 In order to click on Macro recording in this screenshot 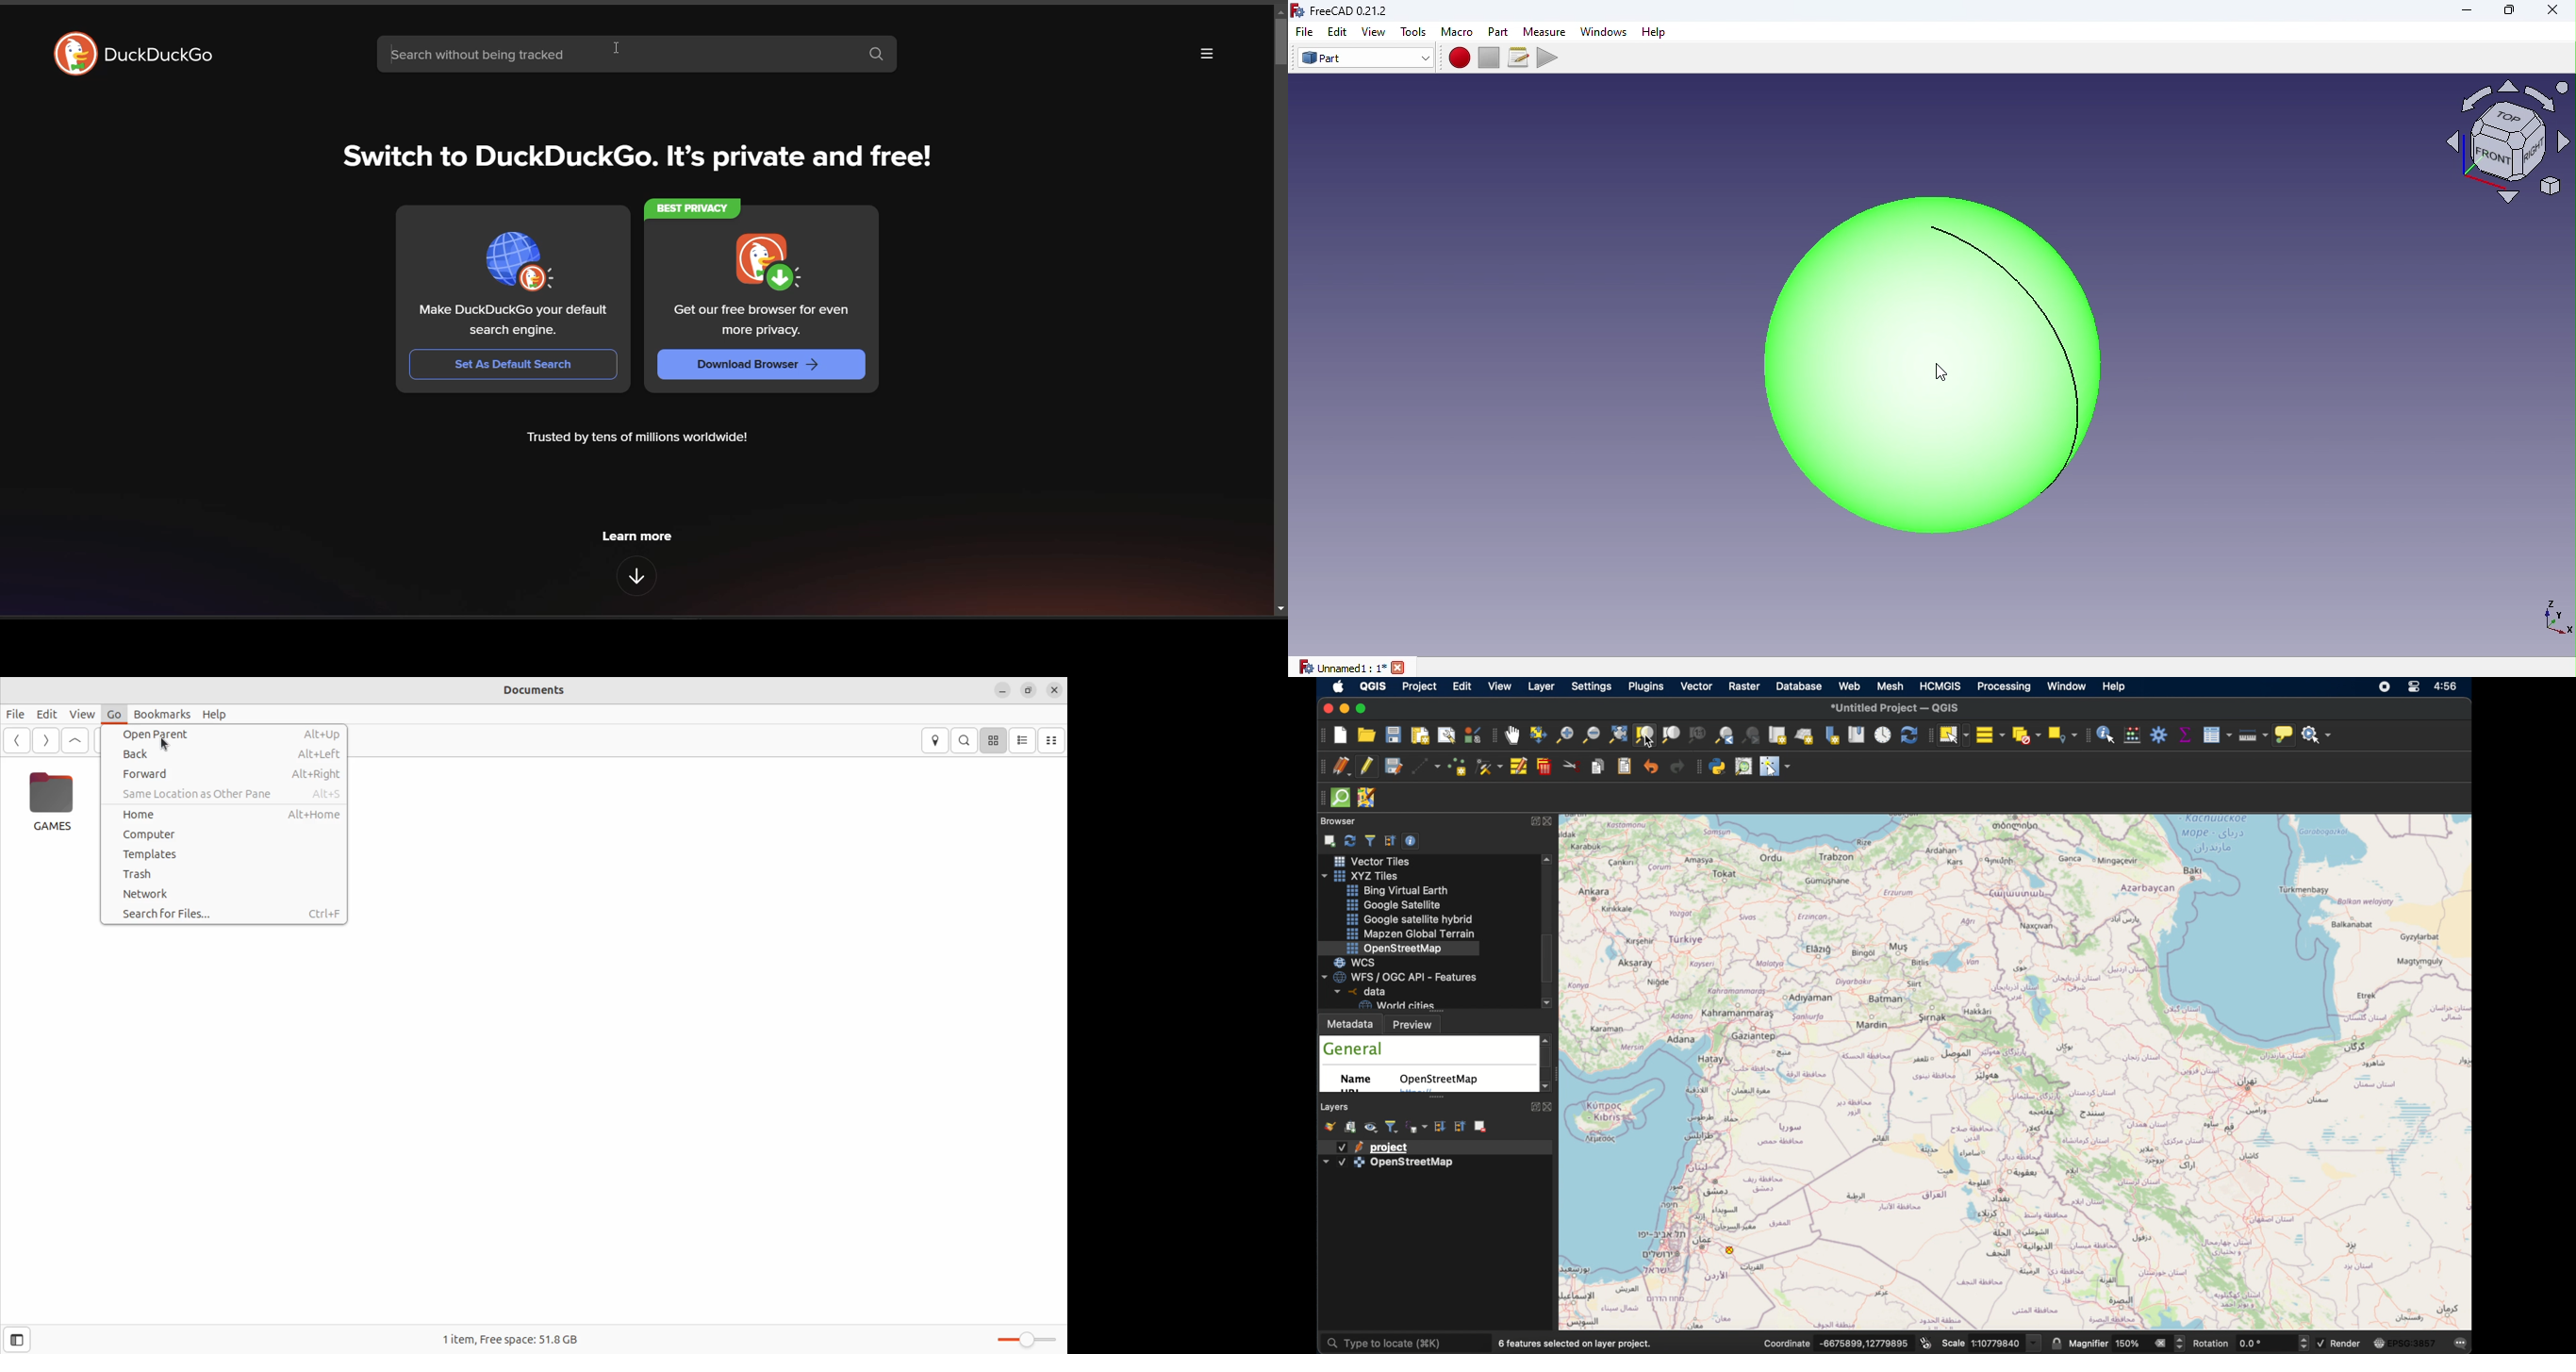, I will do `click(1461, 58)`.